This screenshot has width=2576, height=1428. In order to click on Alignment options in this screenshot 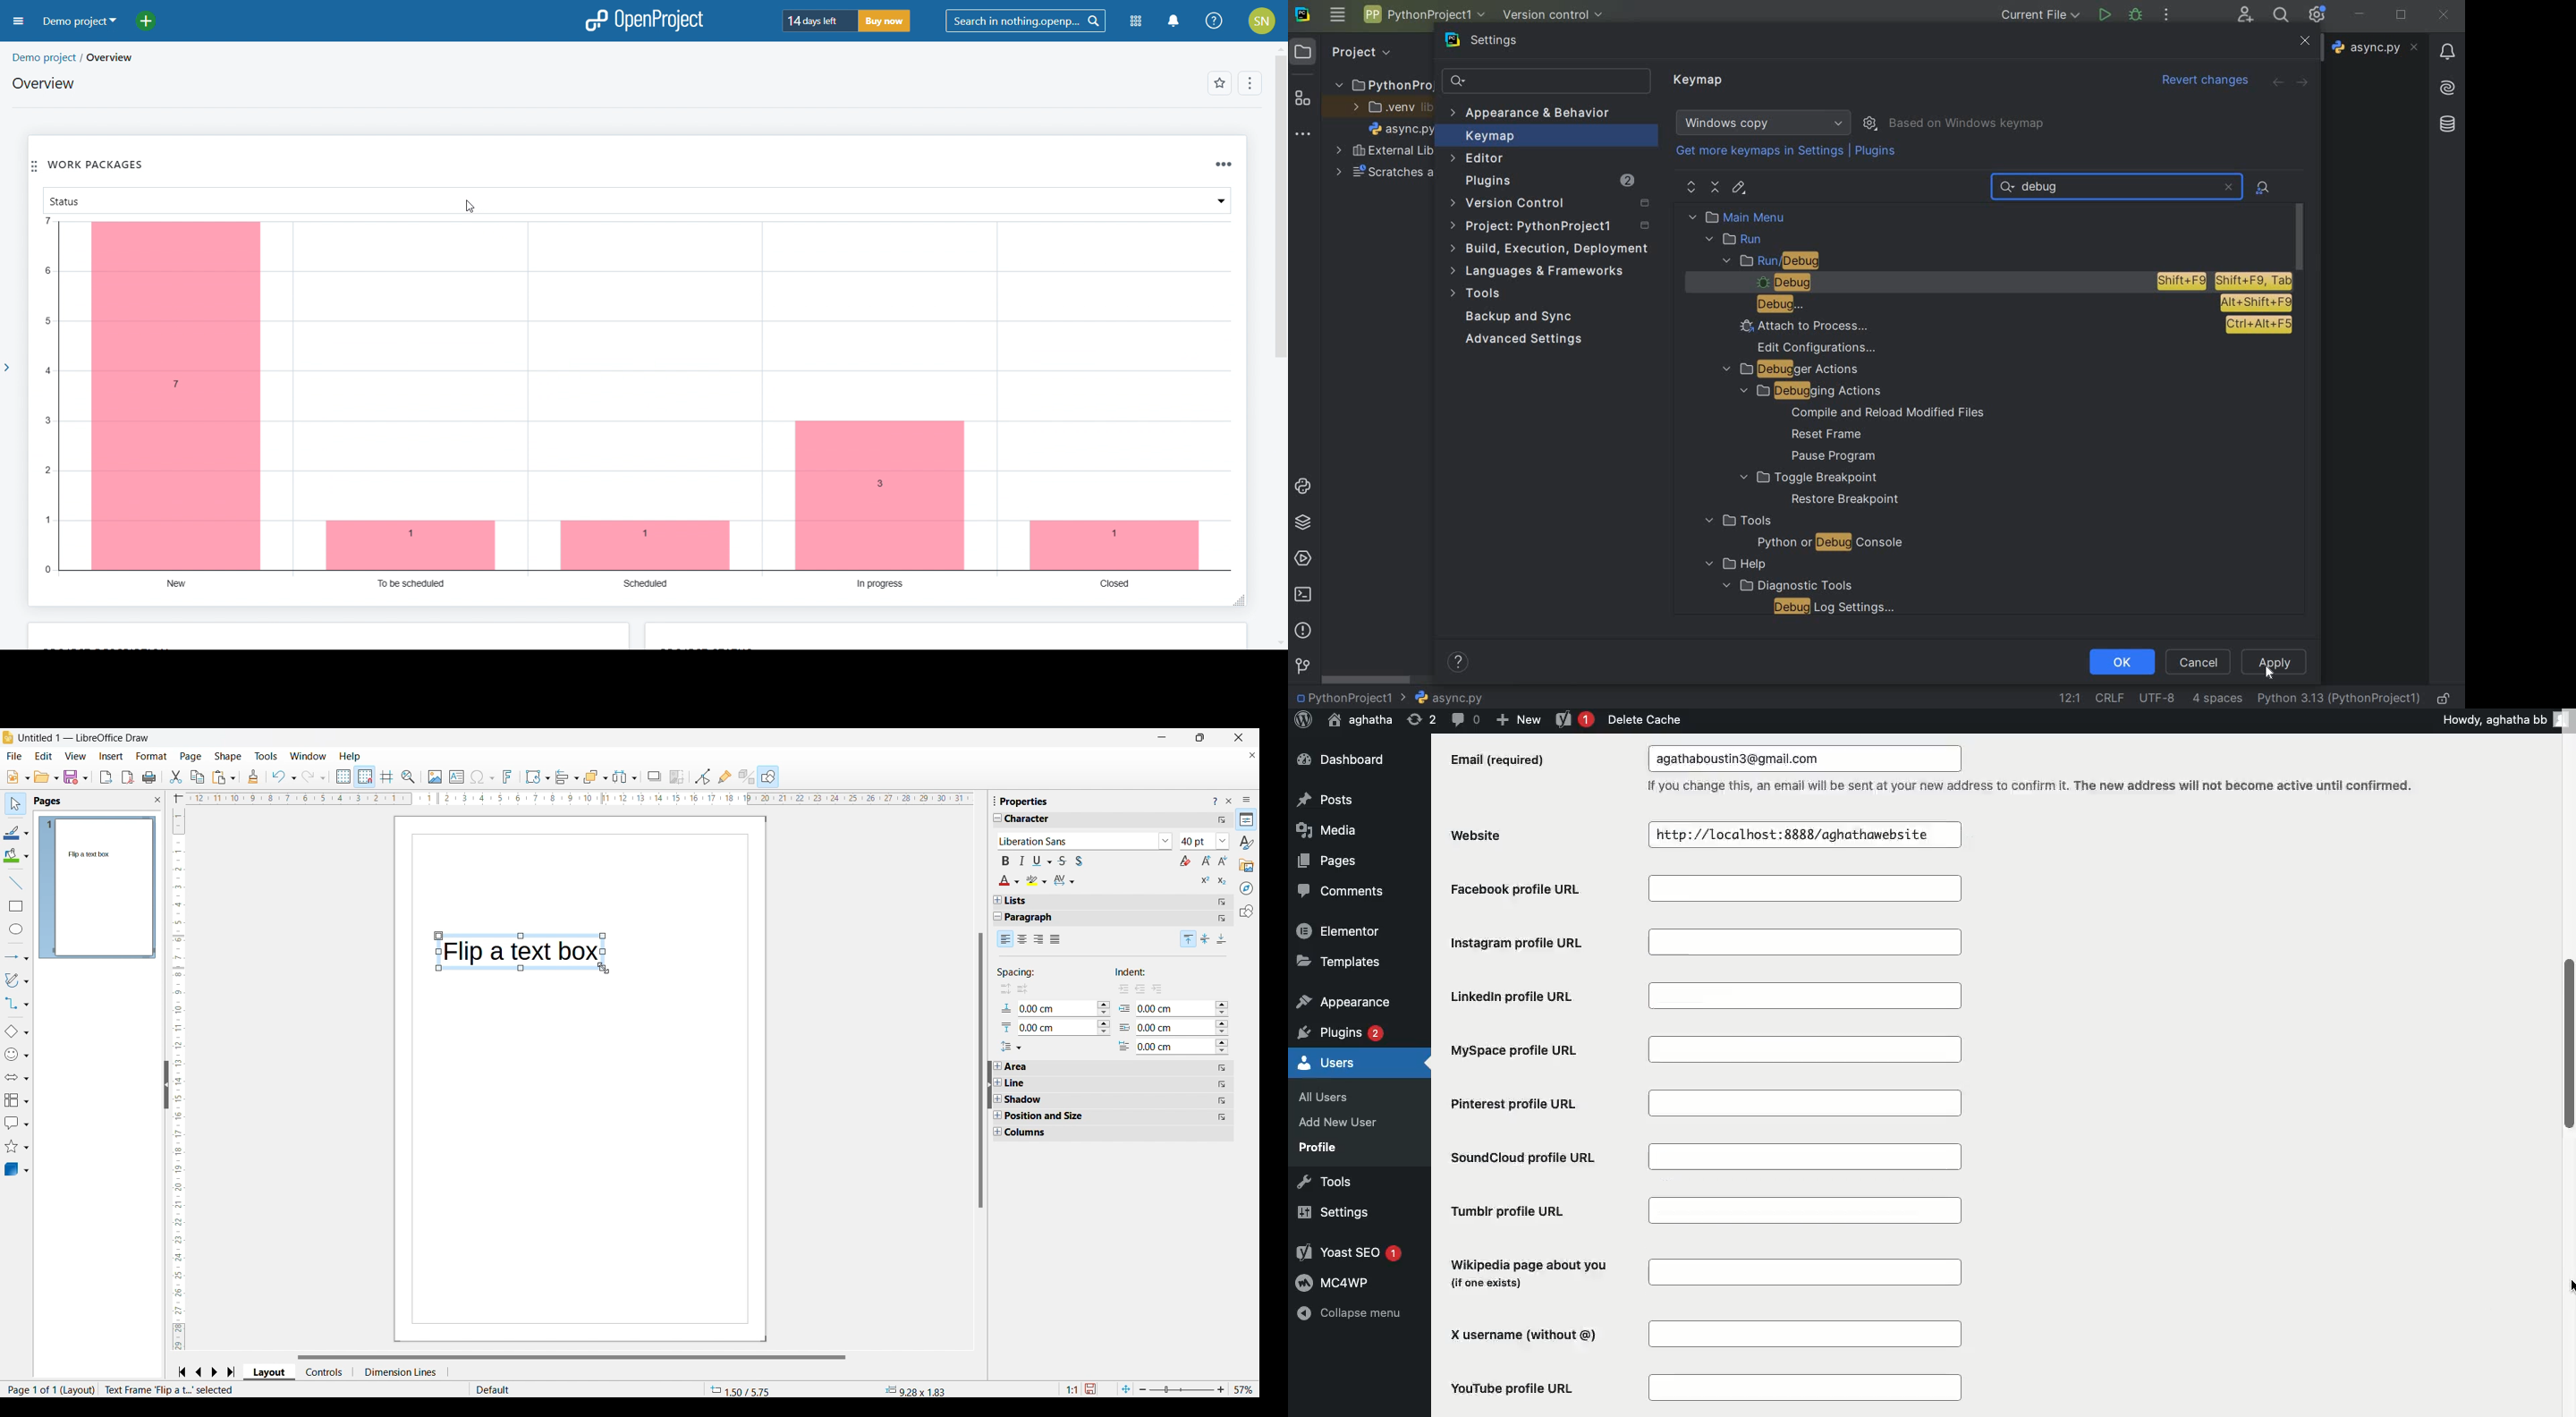, I will do `click(567, 777)`.